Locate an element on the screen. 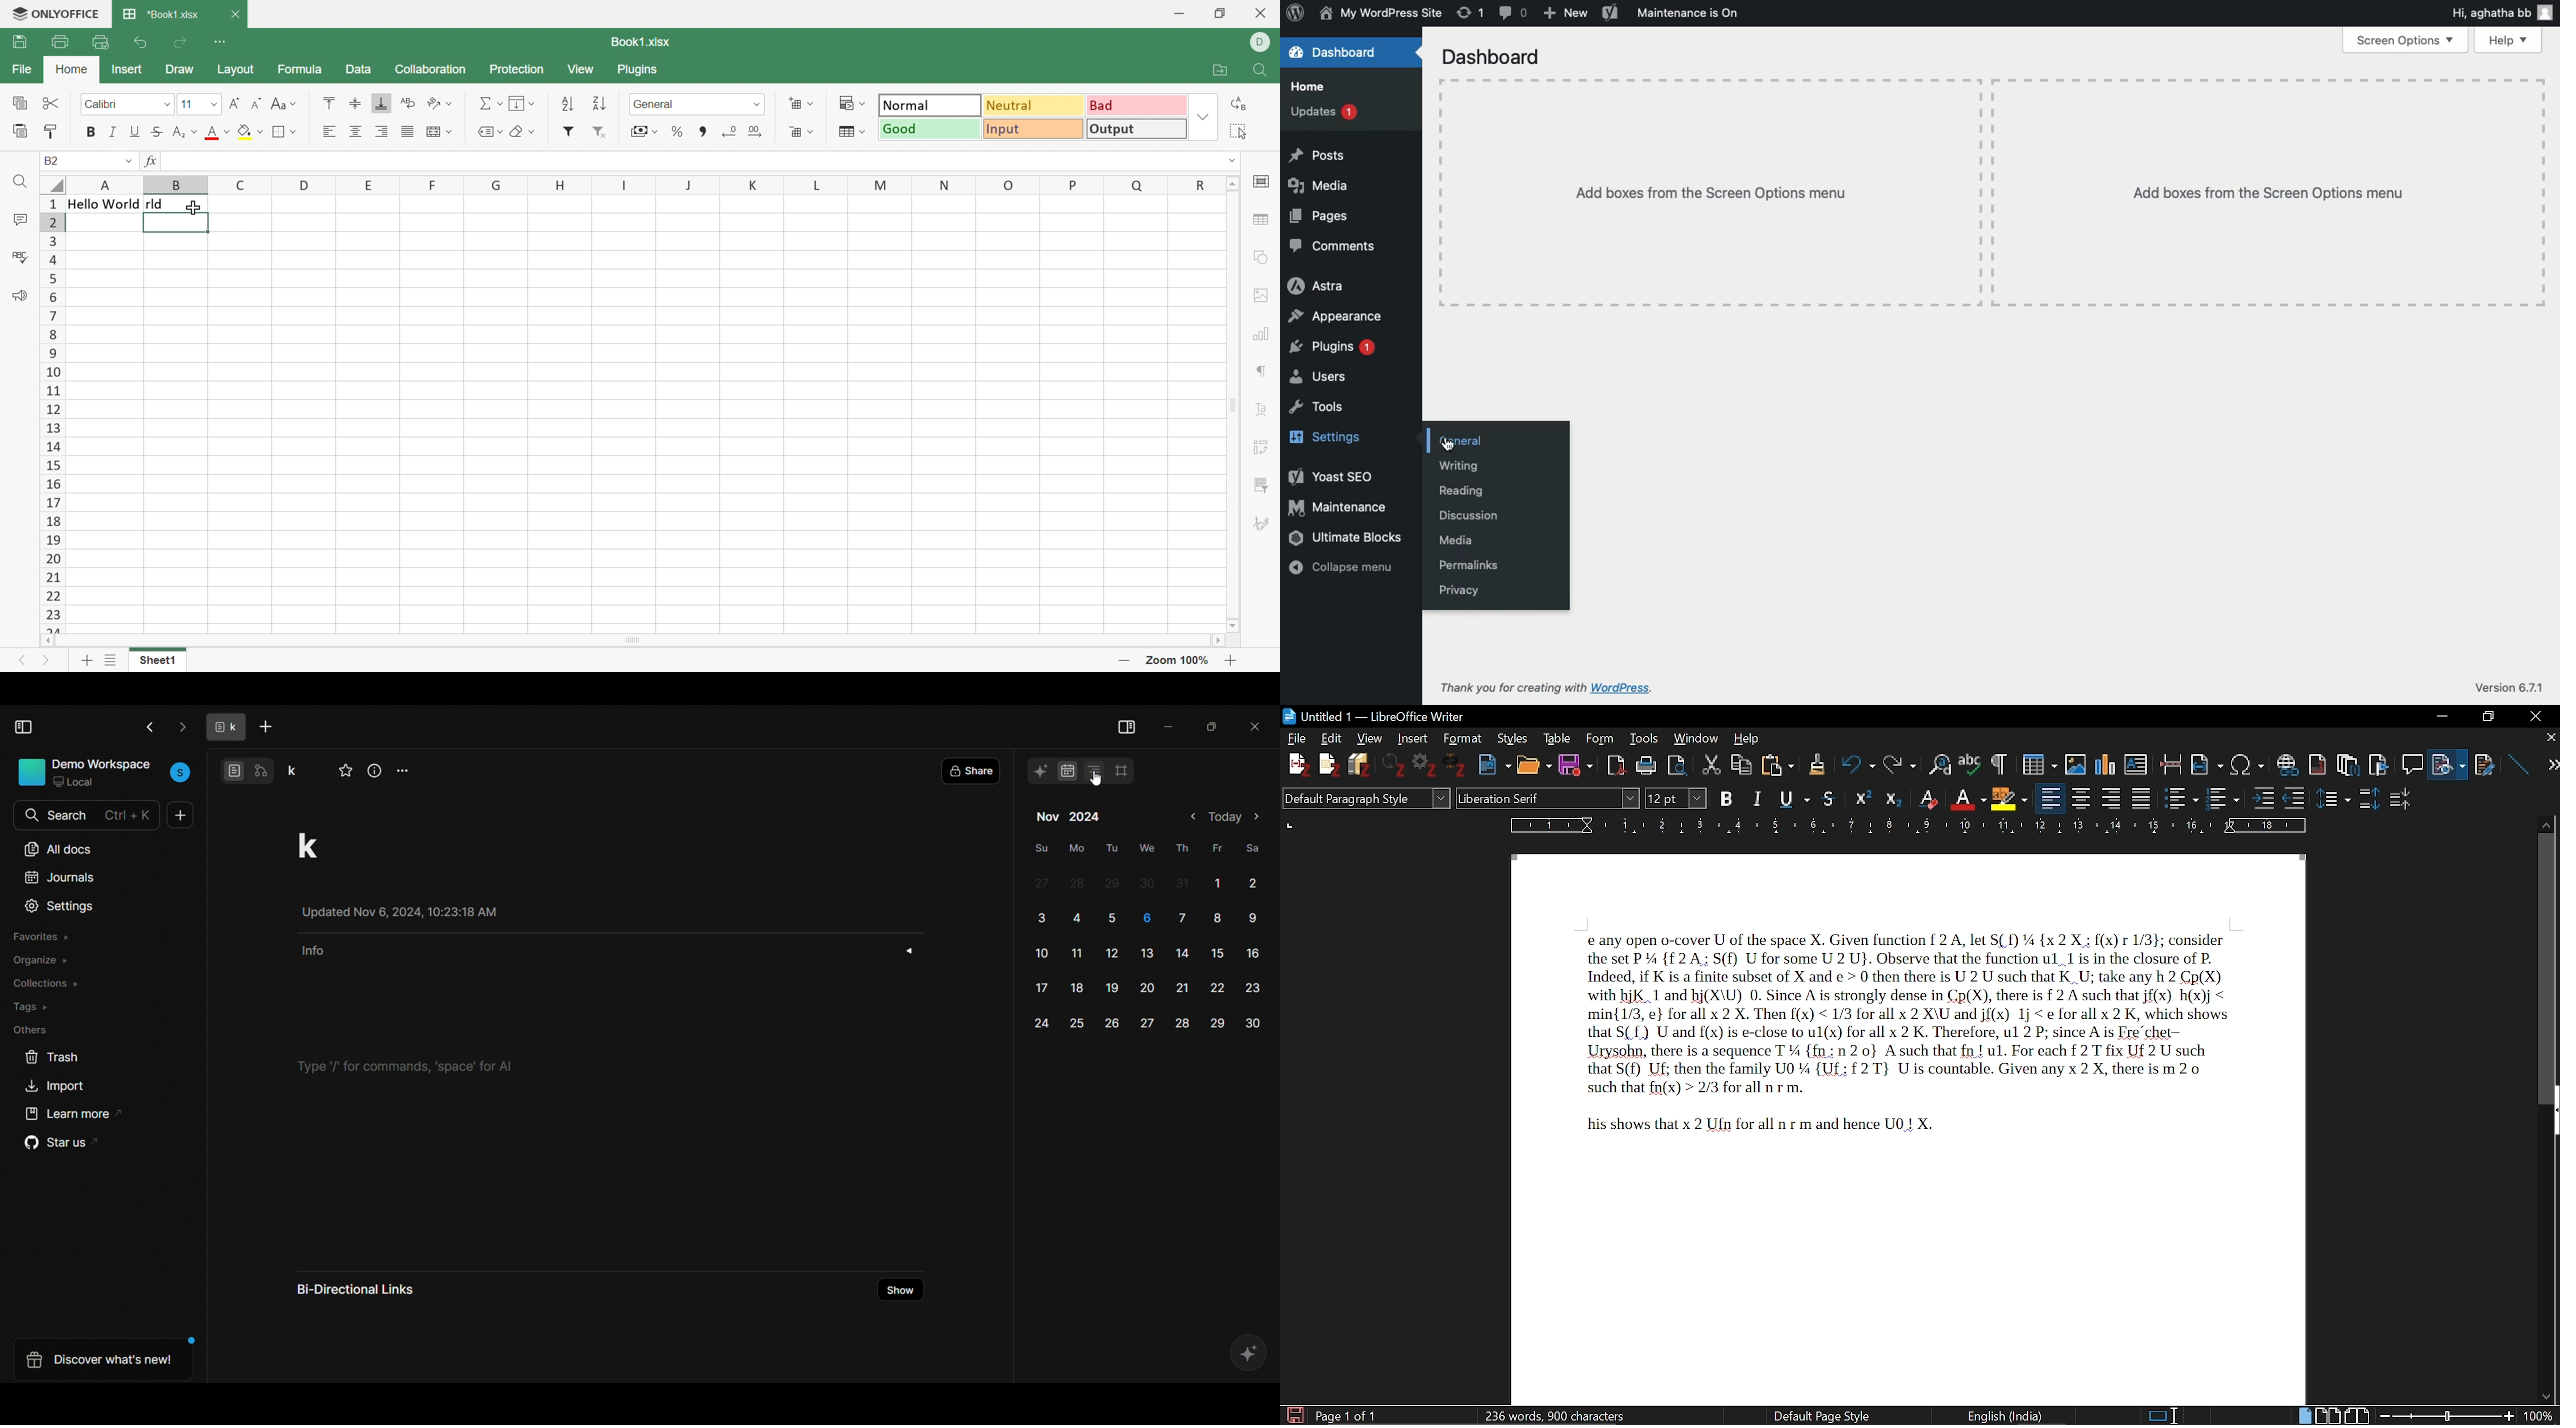 This screenshot has width=2576, height=1428. Insert diagram is located at coordinates (2105, 761).